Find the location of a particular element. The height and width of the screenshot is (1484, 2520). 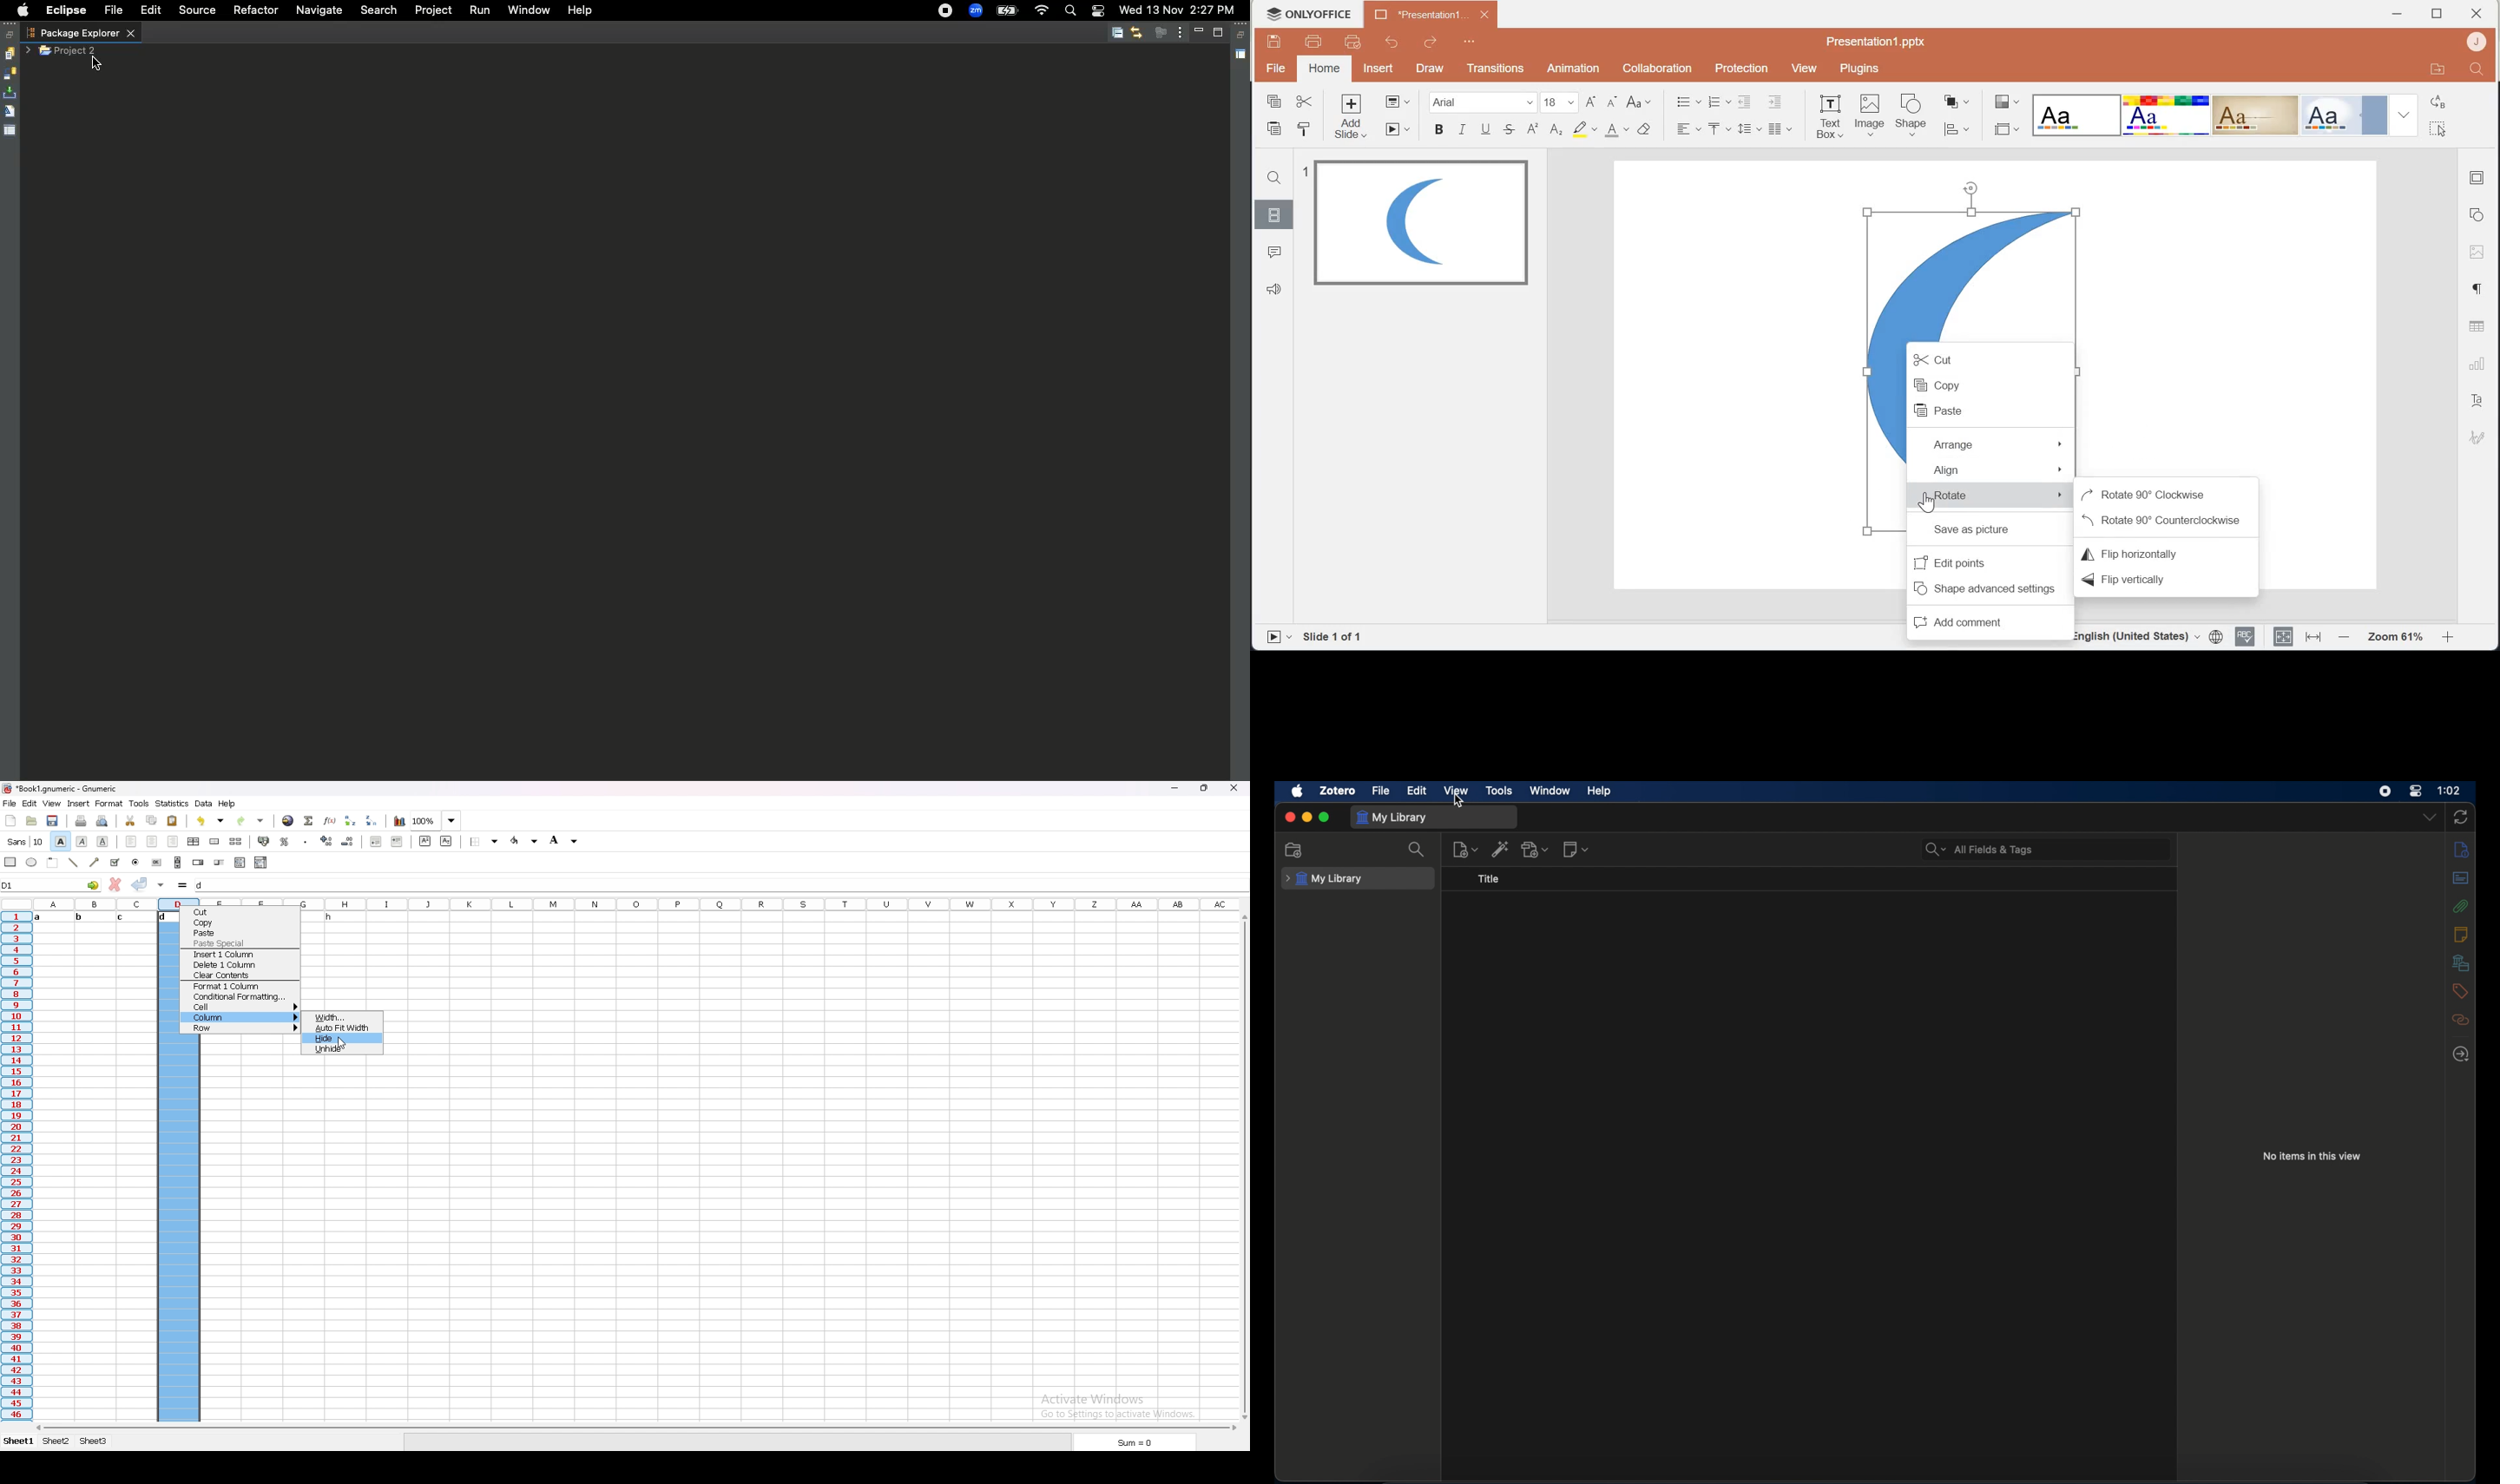

Copy is located at coordinates (1987, 384).